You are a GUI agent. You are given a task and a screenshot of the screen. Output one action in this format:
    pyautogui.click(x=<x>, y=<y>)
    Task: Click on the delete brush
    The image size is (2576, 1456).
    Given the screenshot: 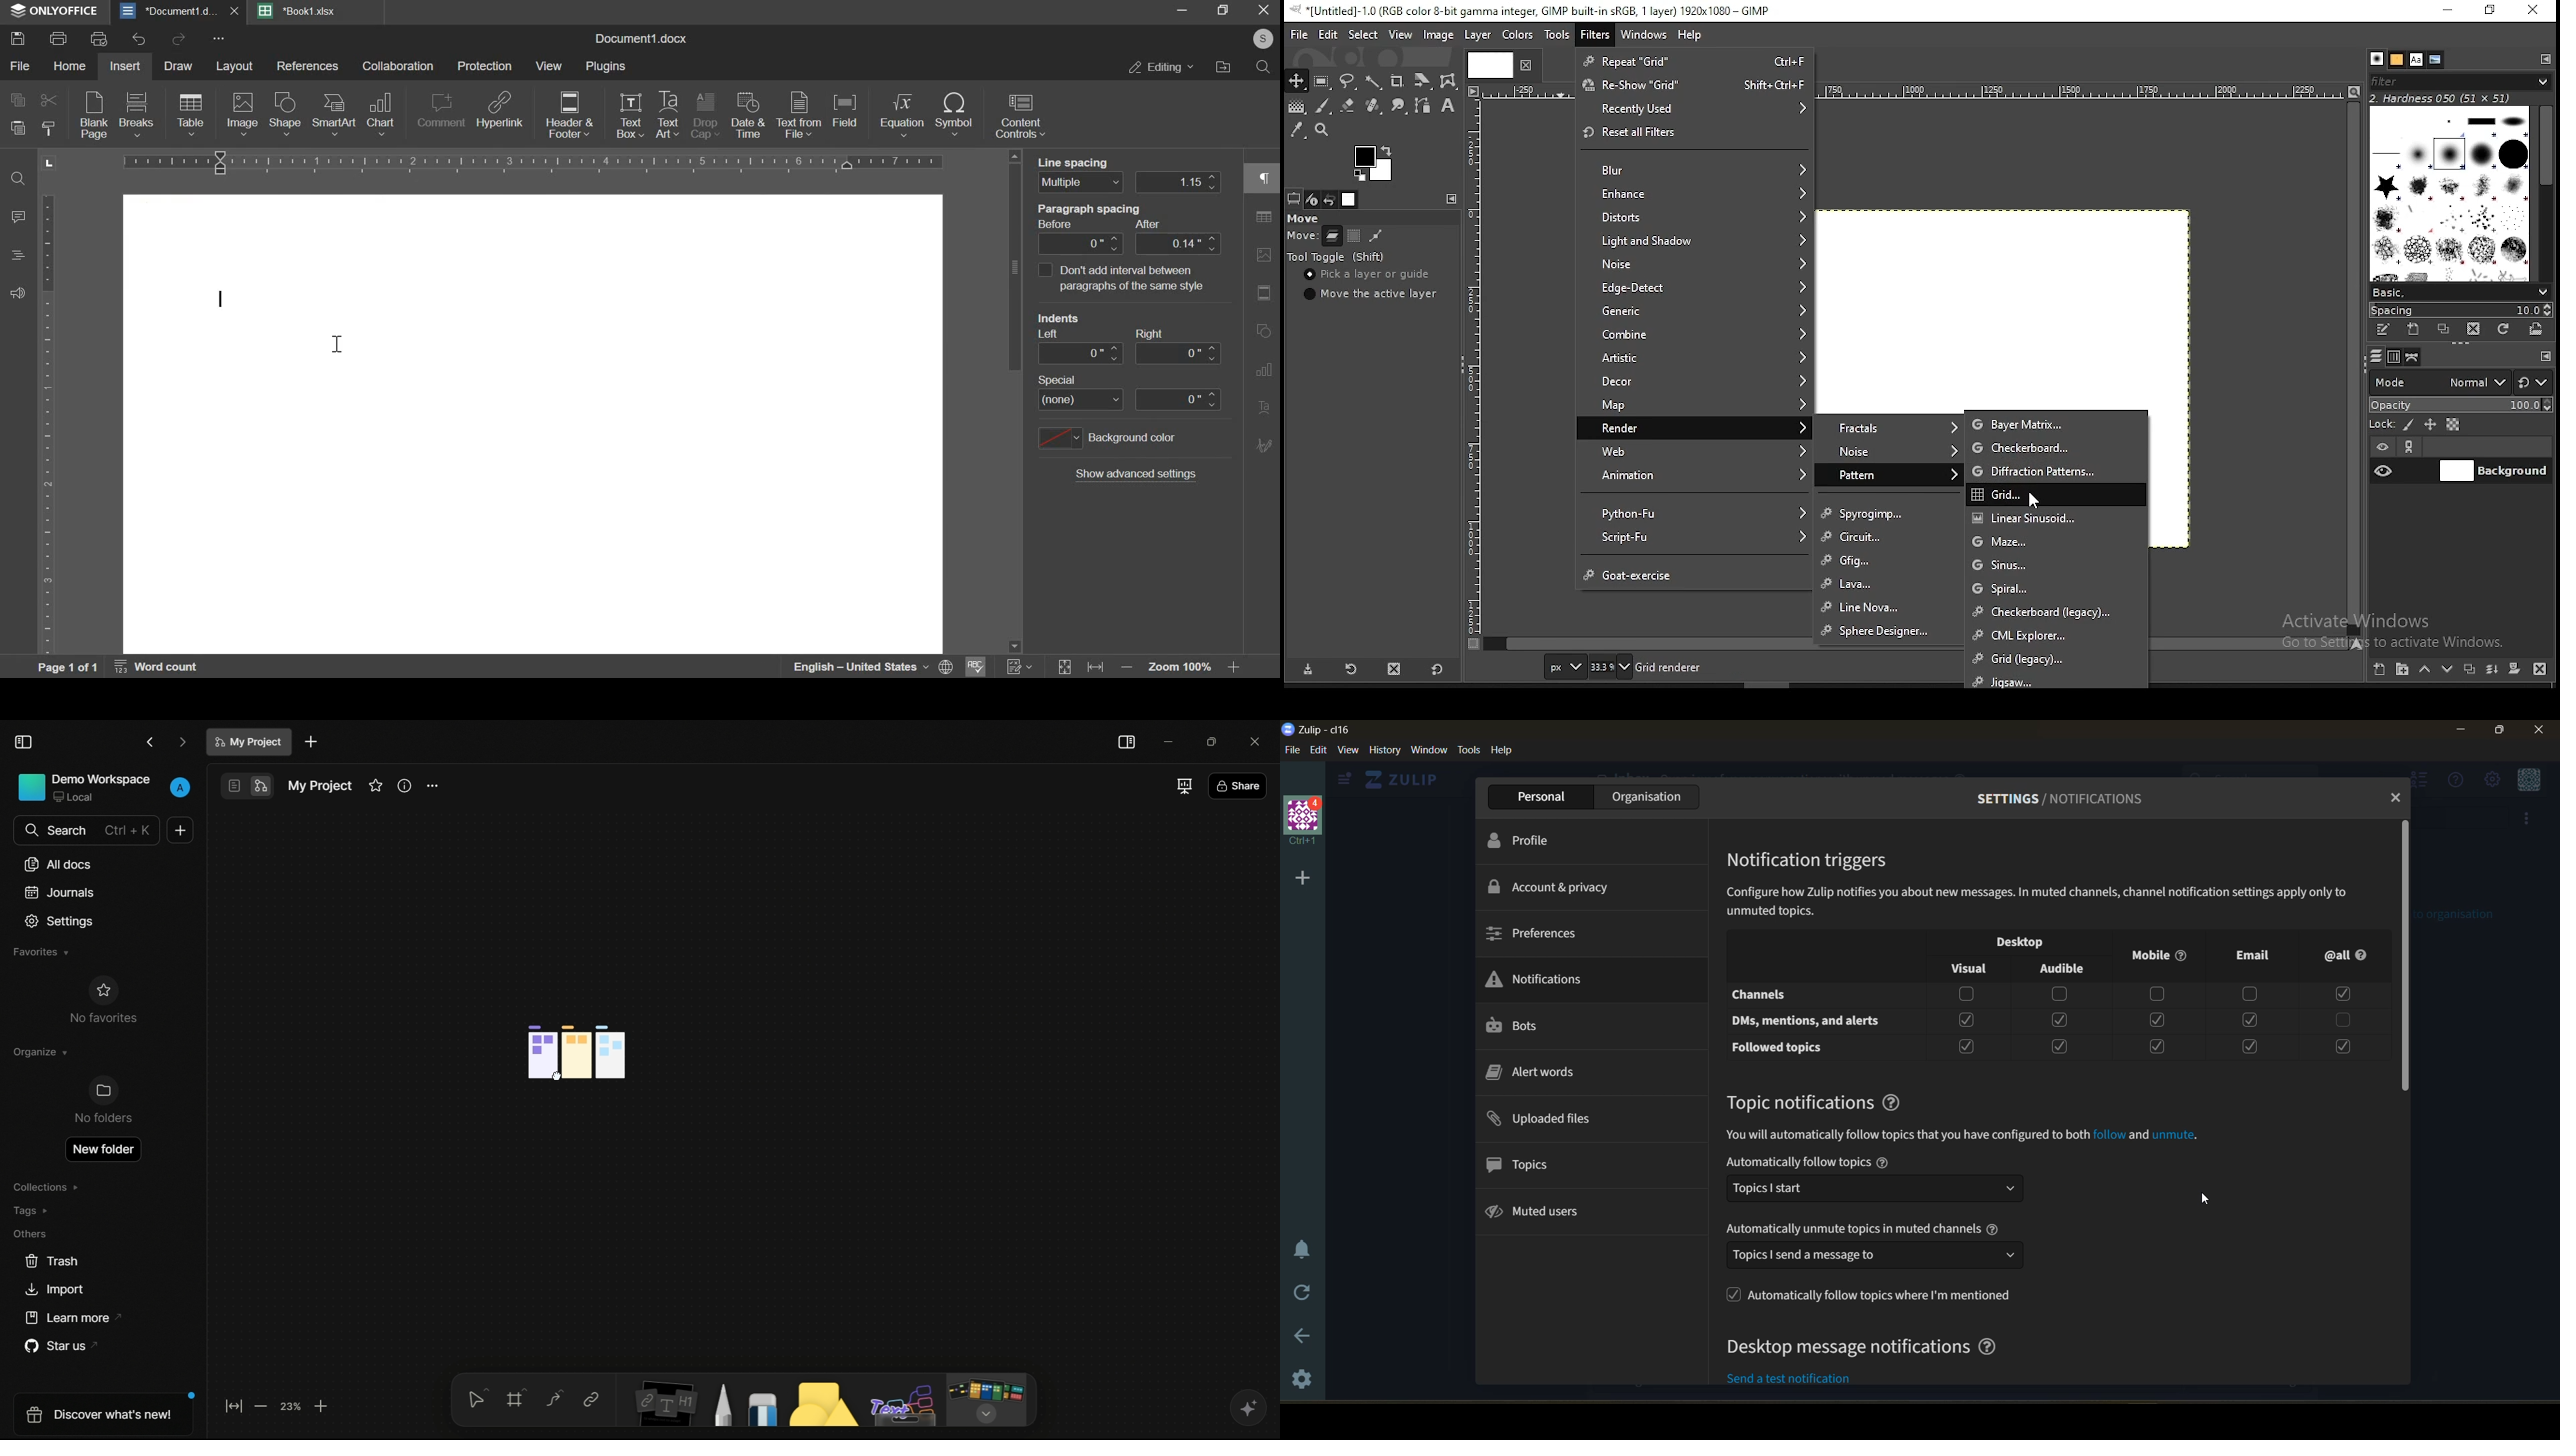 What is the action you would take?
    pyautogui.click(x=2474, y=330)
    